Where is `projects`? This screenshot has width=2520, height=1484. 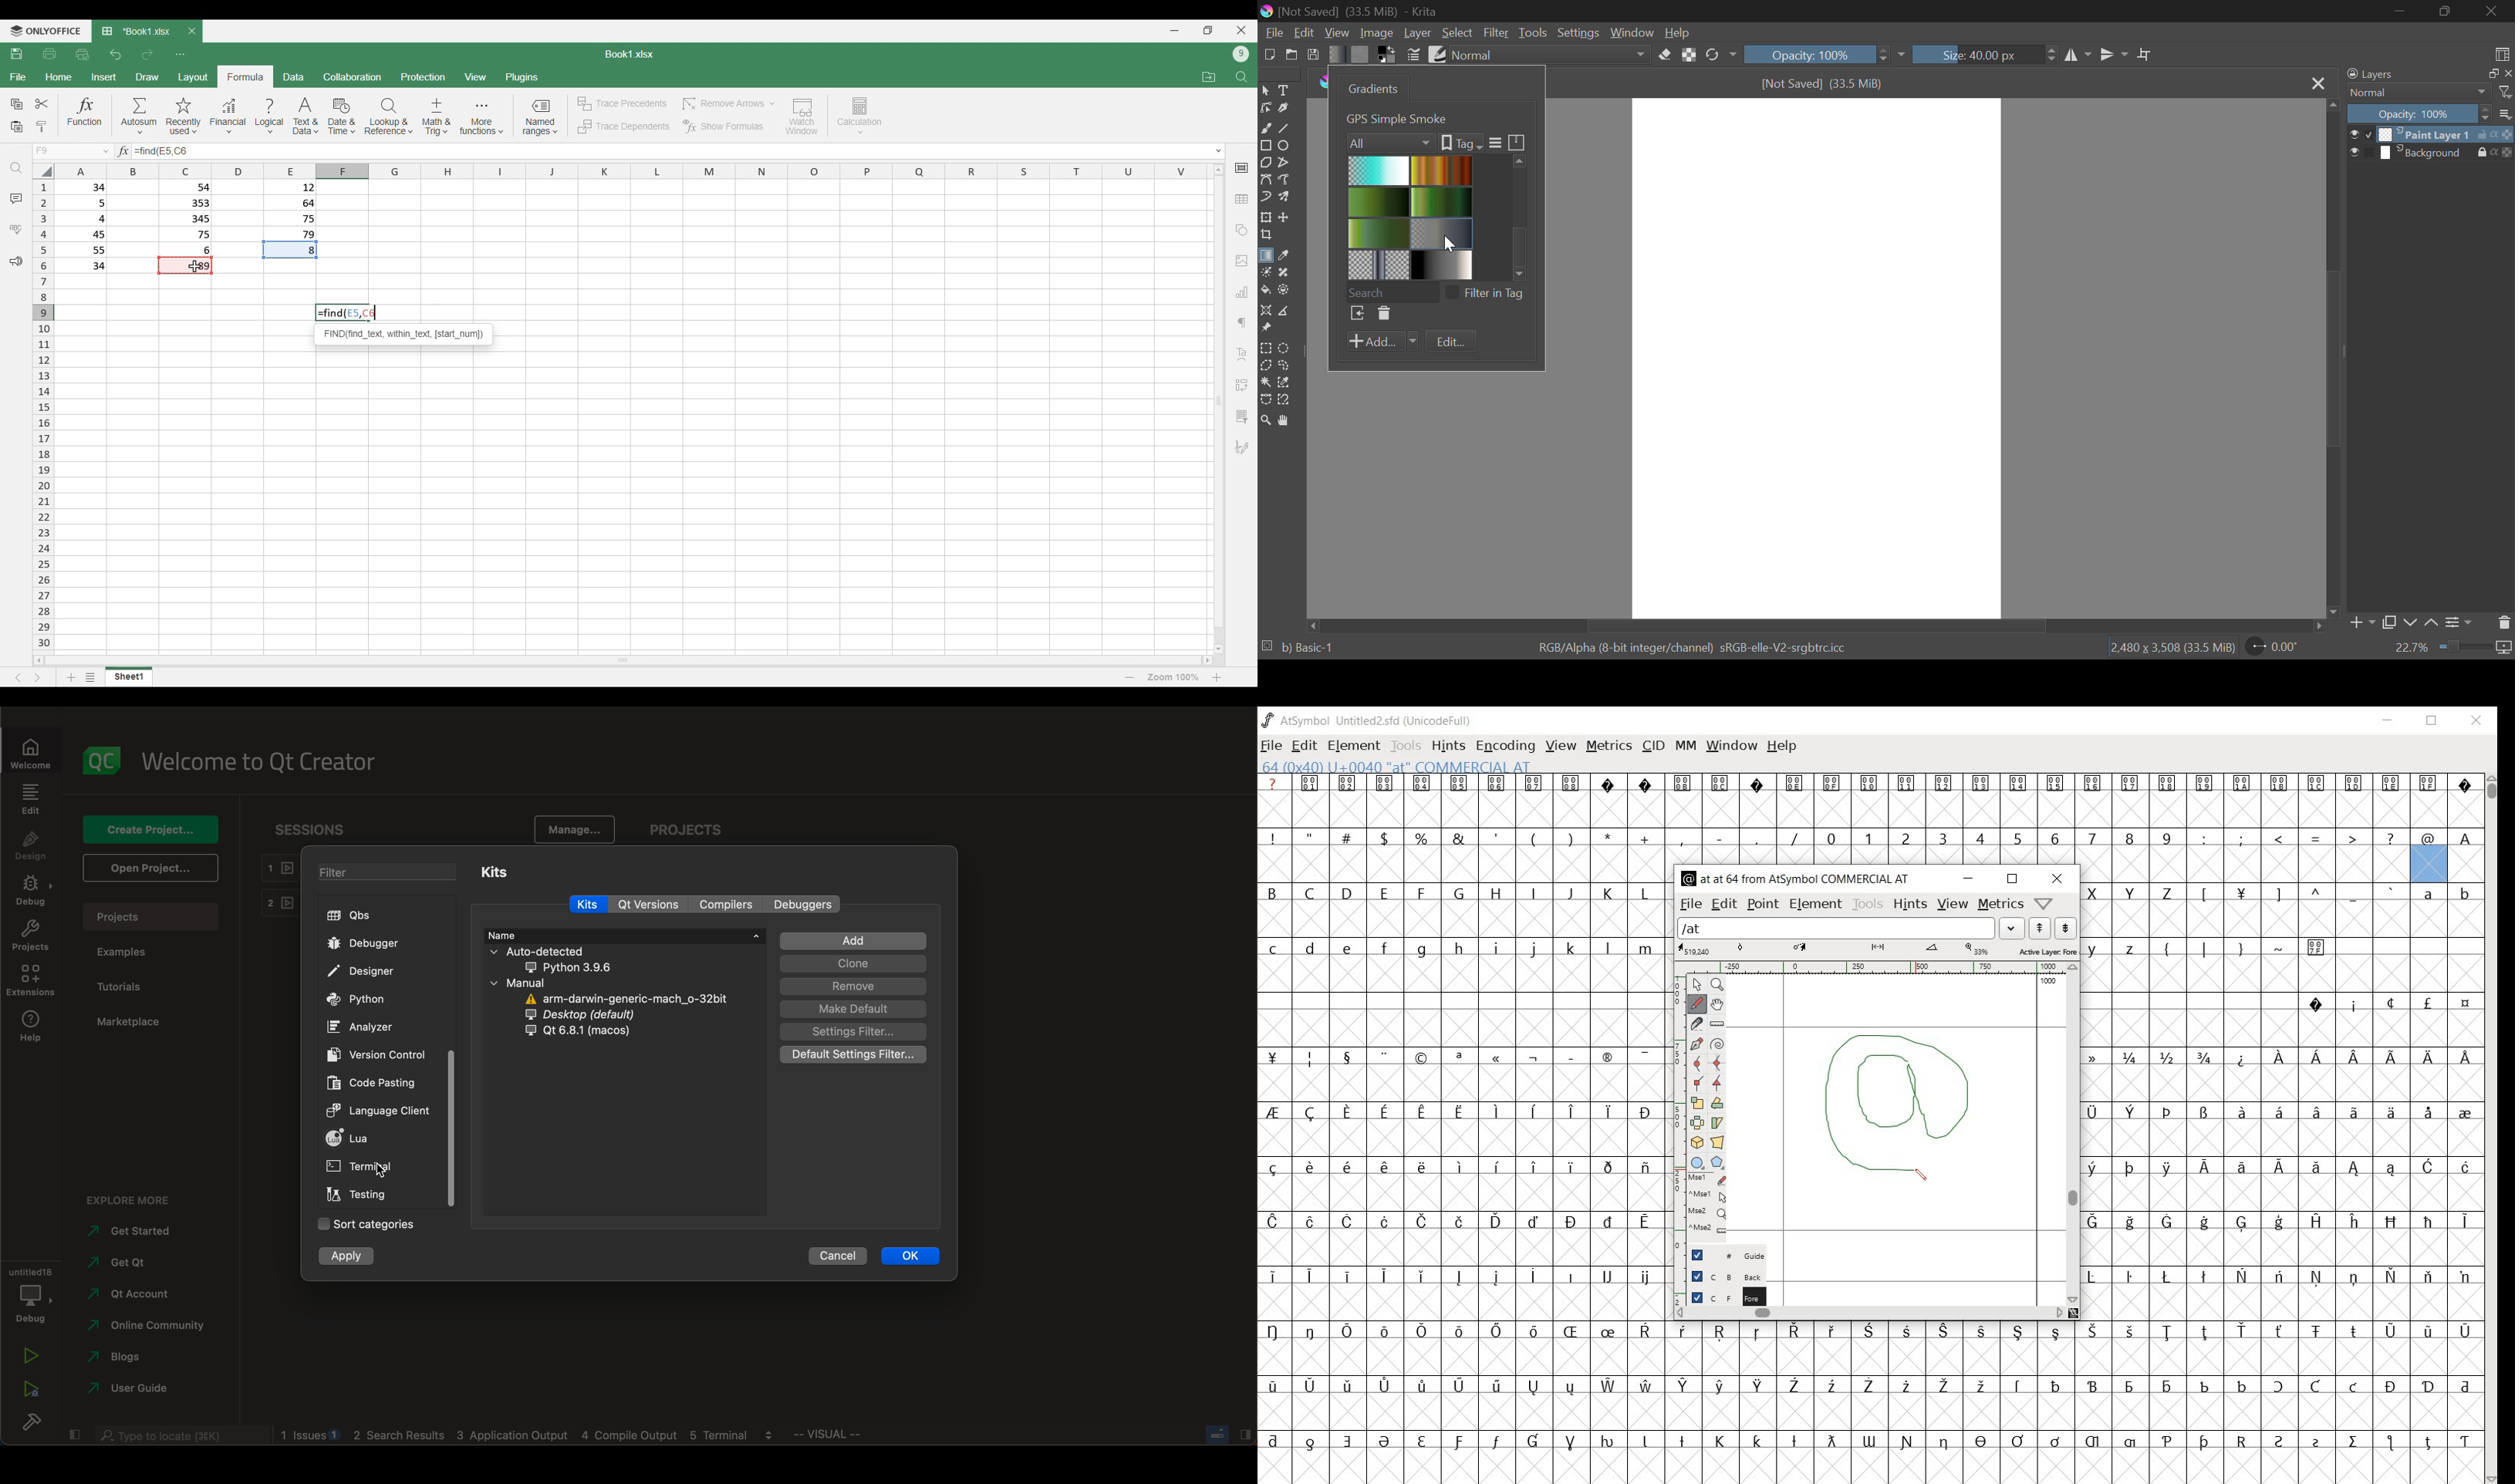
projects is located at coordinates (31, 937).